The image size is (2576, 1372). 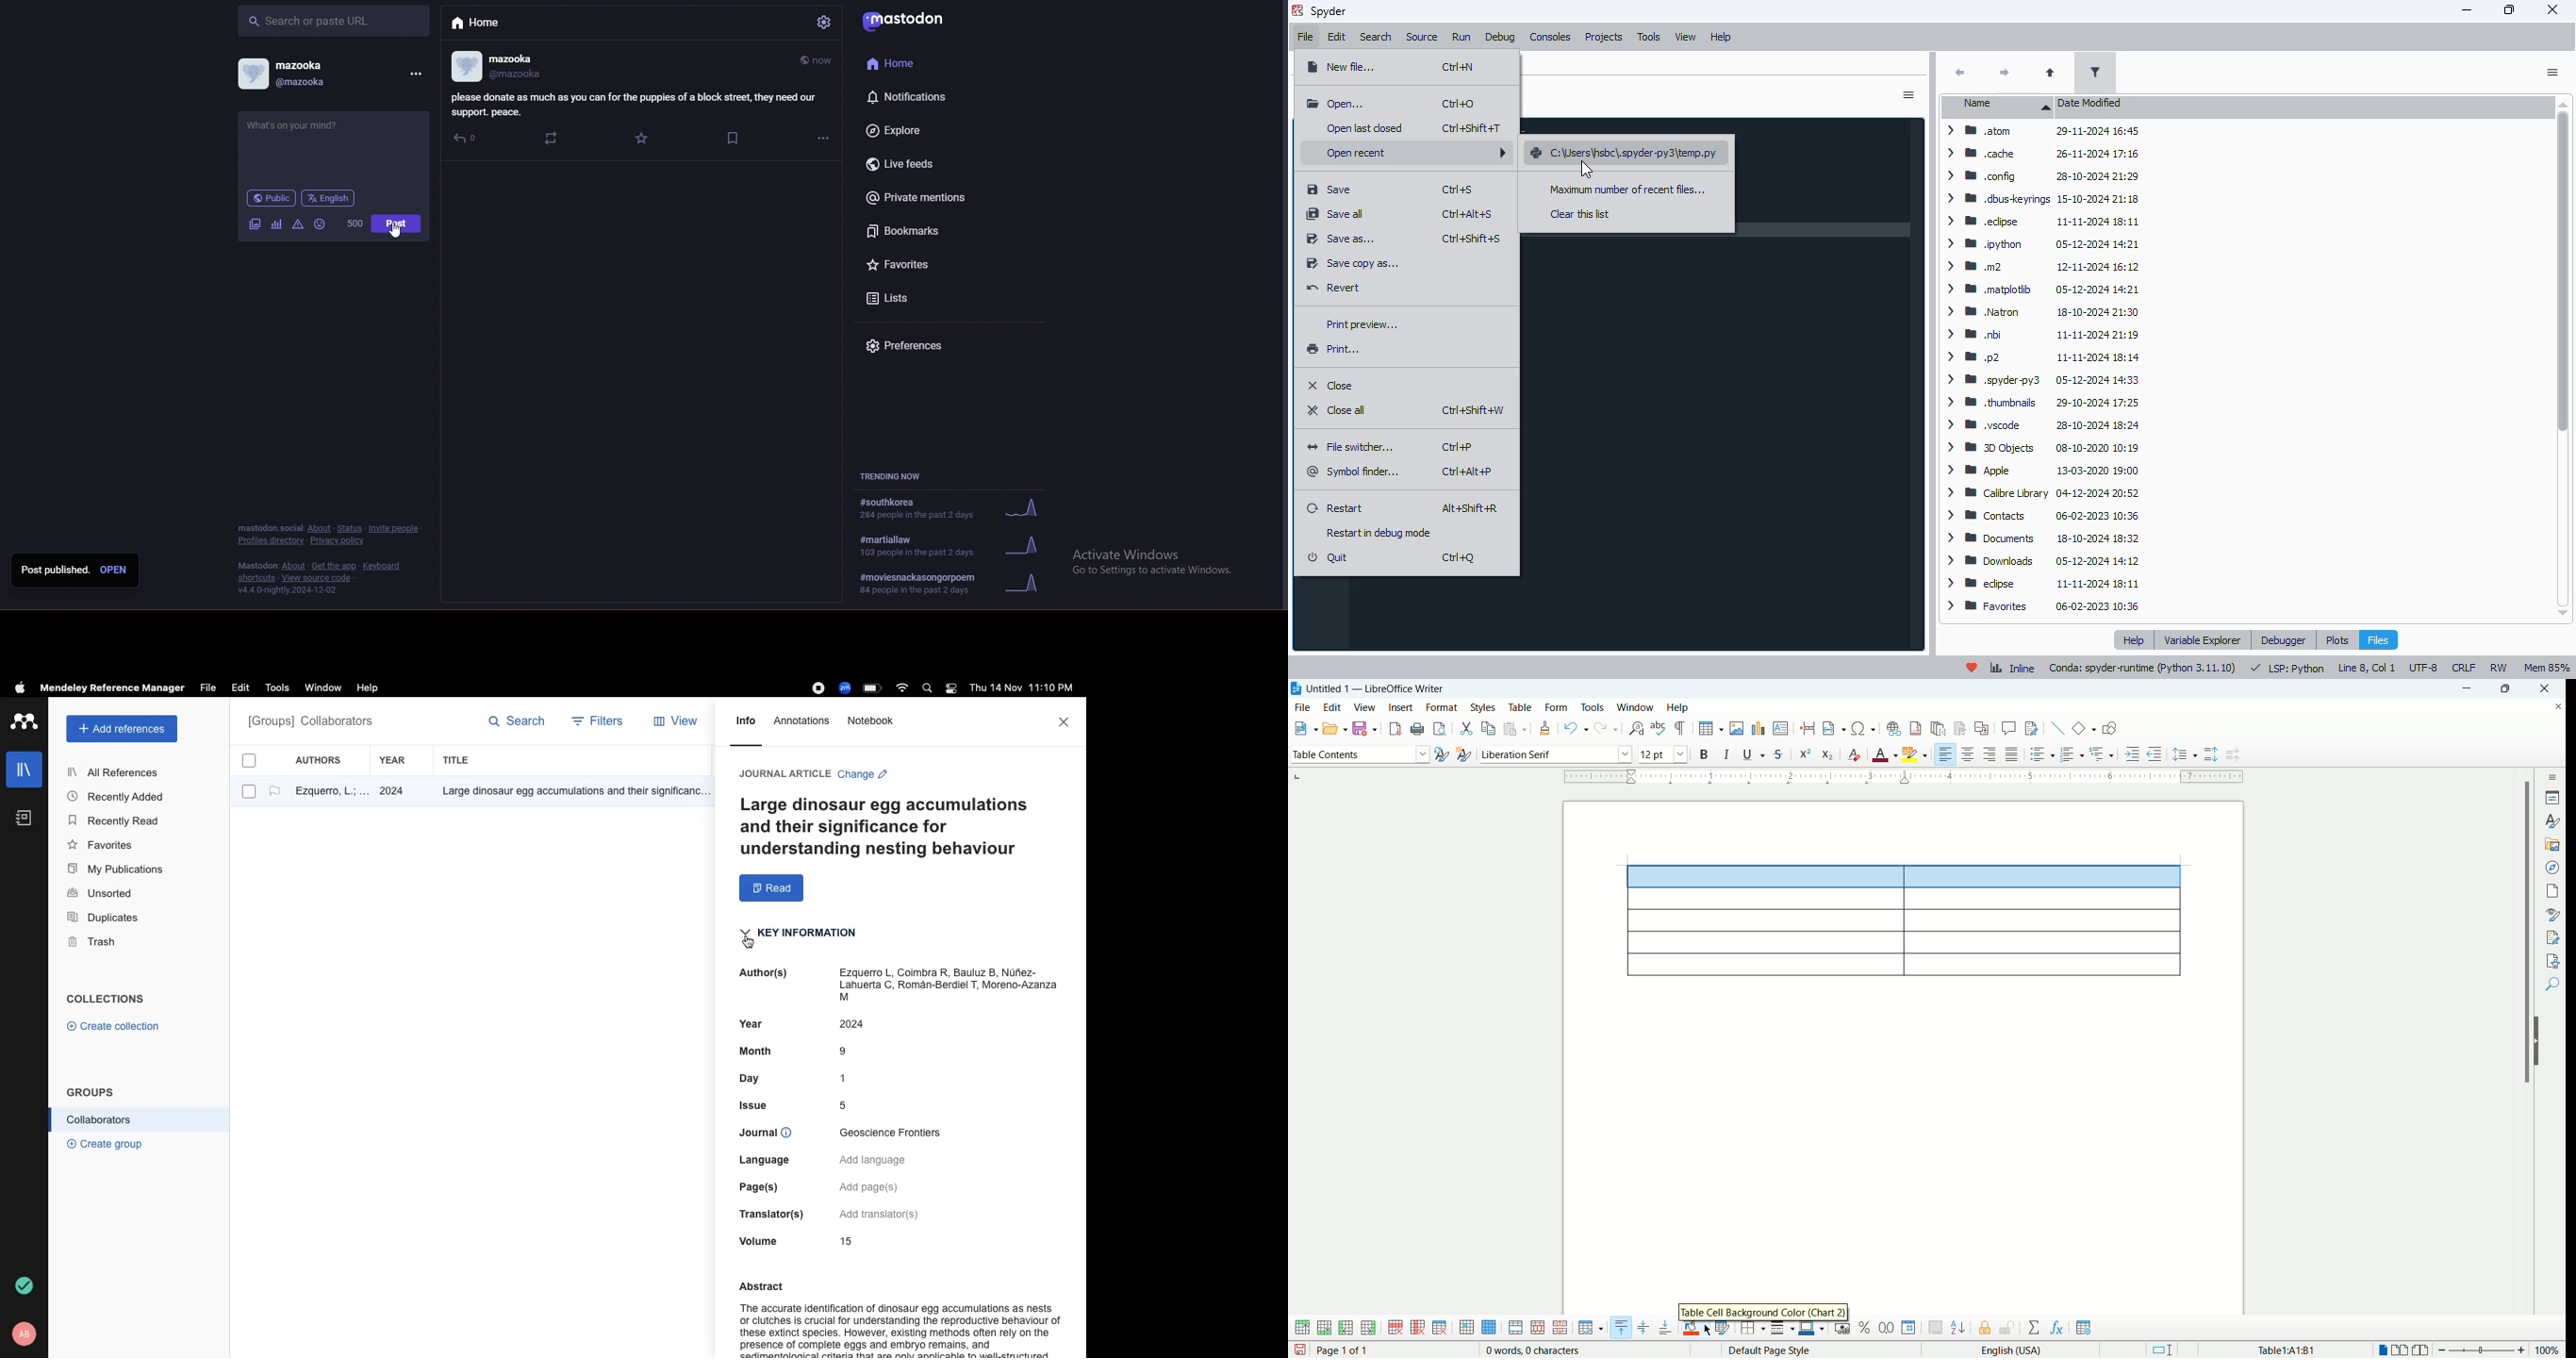 I want to click on help, so click(x=1678, y=708).